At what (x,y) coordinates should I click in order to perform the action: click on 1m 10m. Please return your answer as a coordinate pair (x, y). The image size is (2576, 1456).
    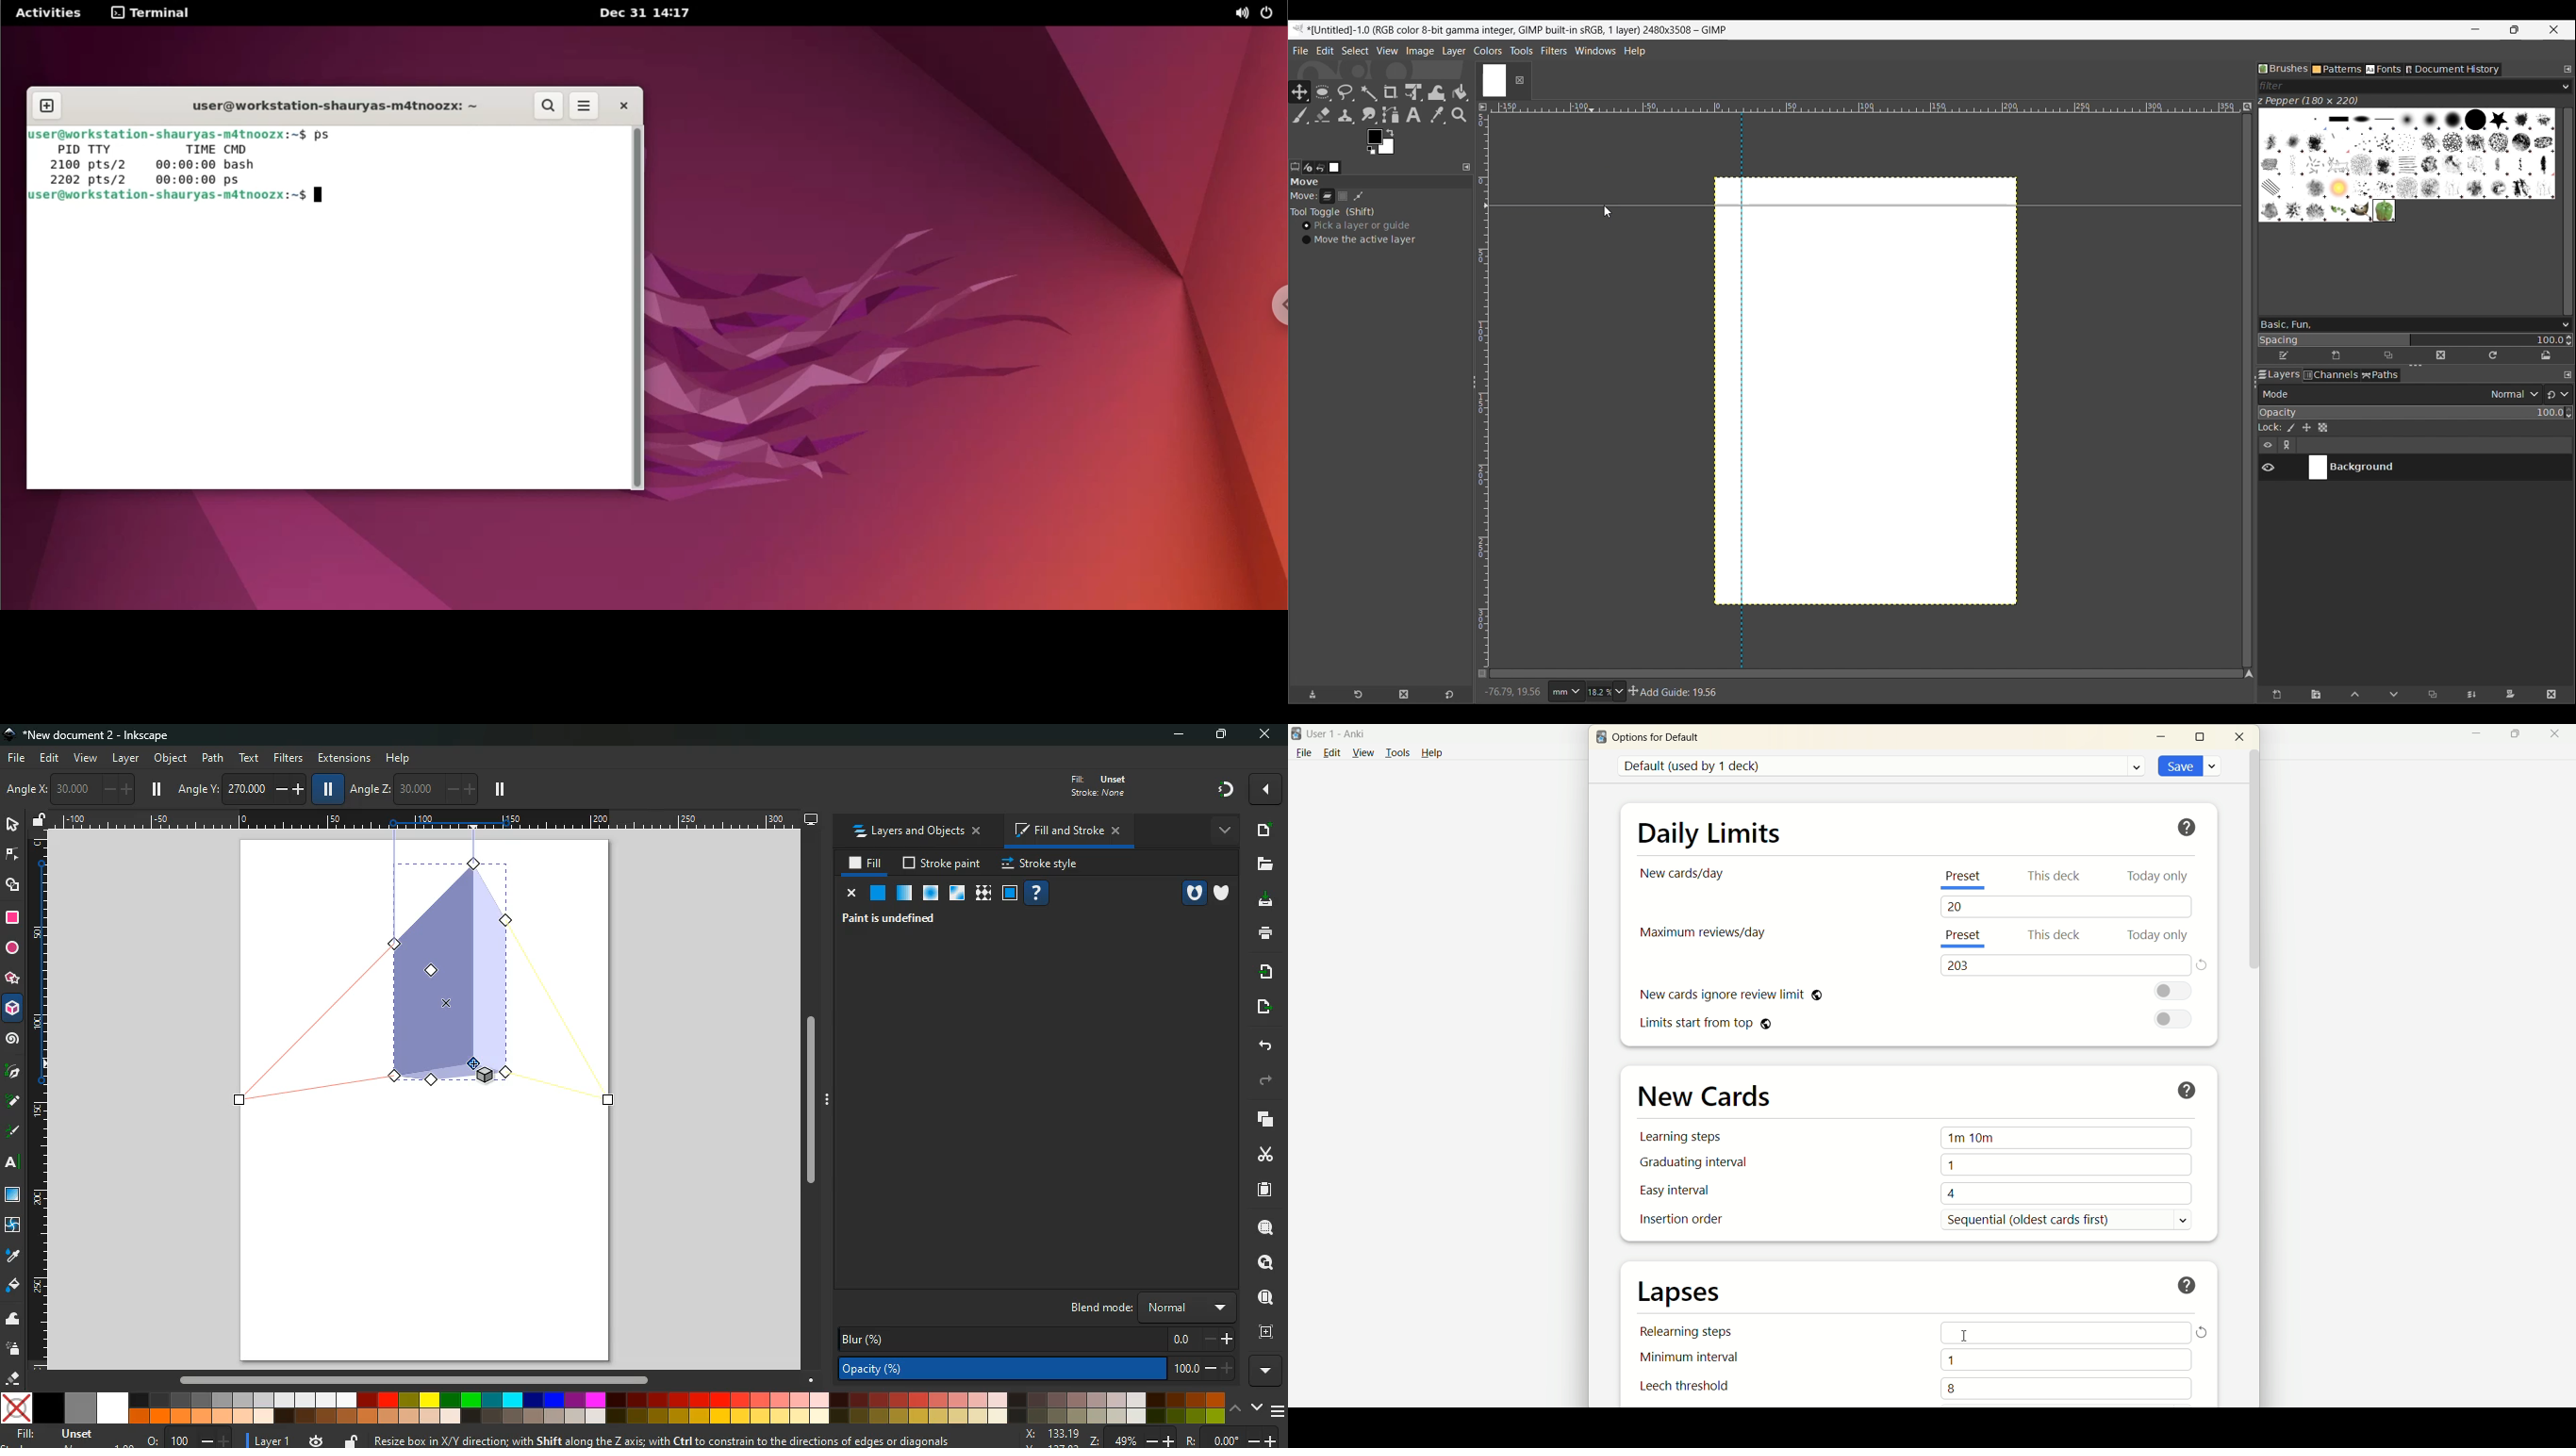
    Looking at the image, I should click on (2068, 1139).